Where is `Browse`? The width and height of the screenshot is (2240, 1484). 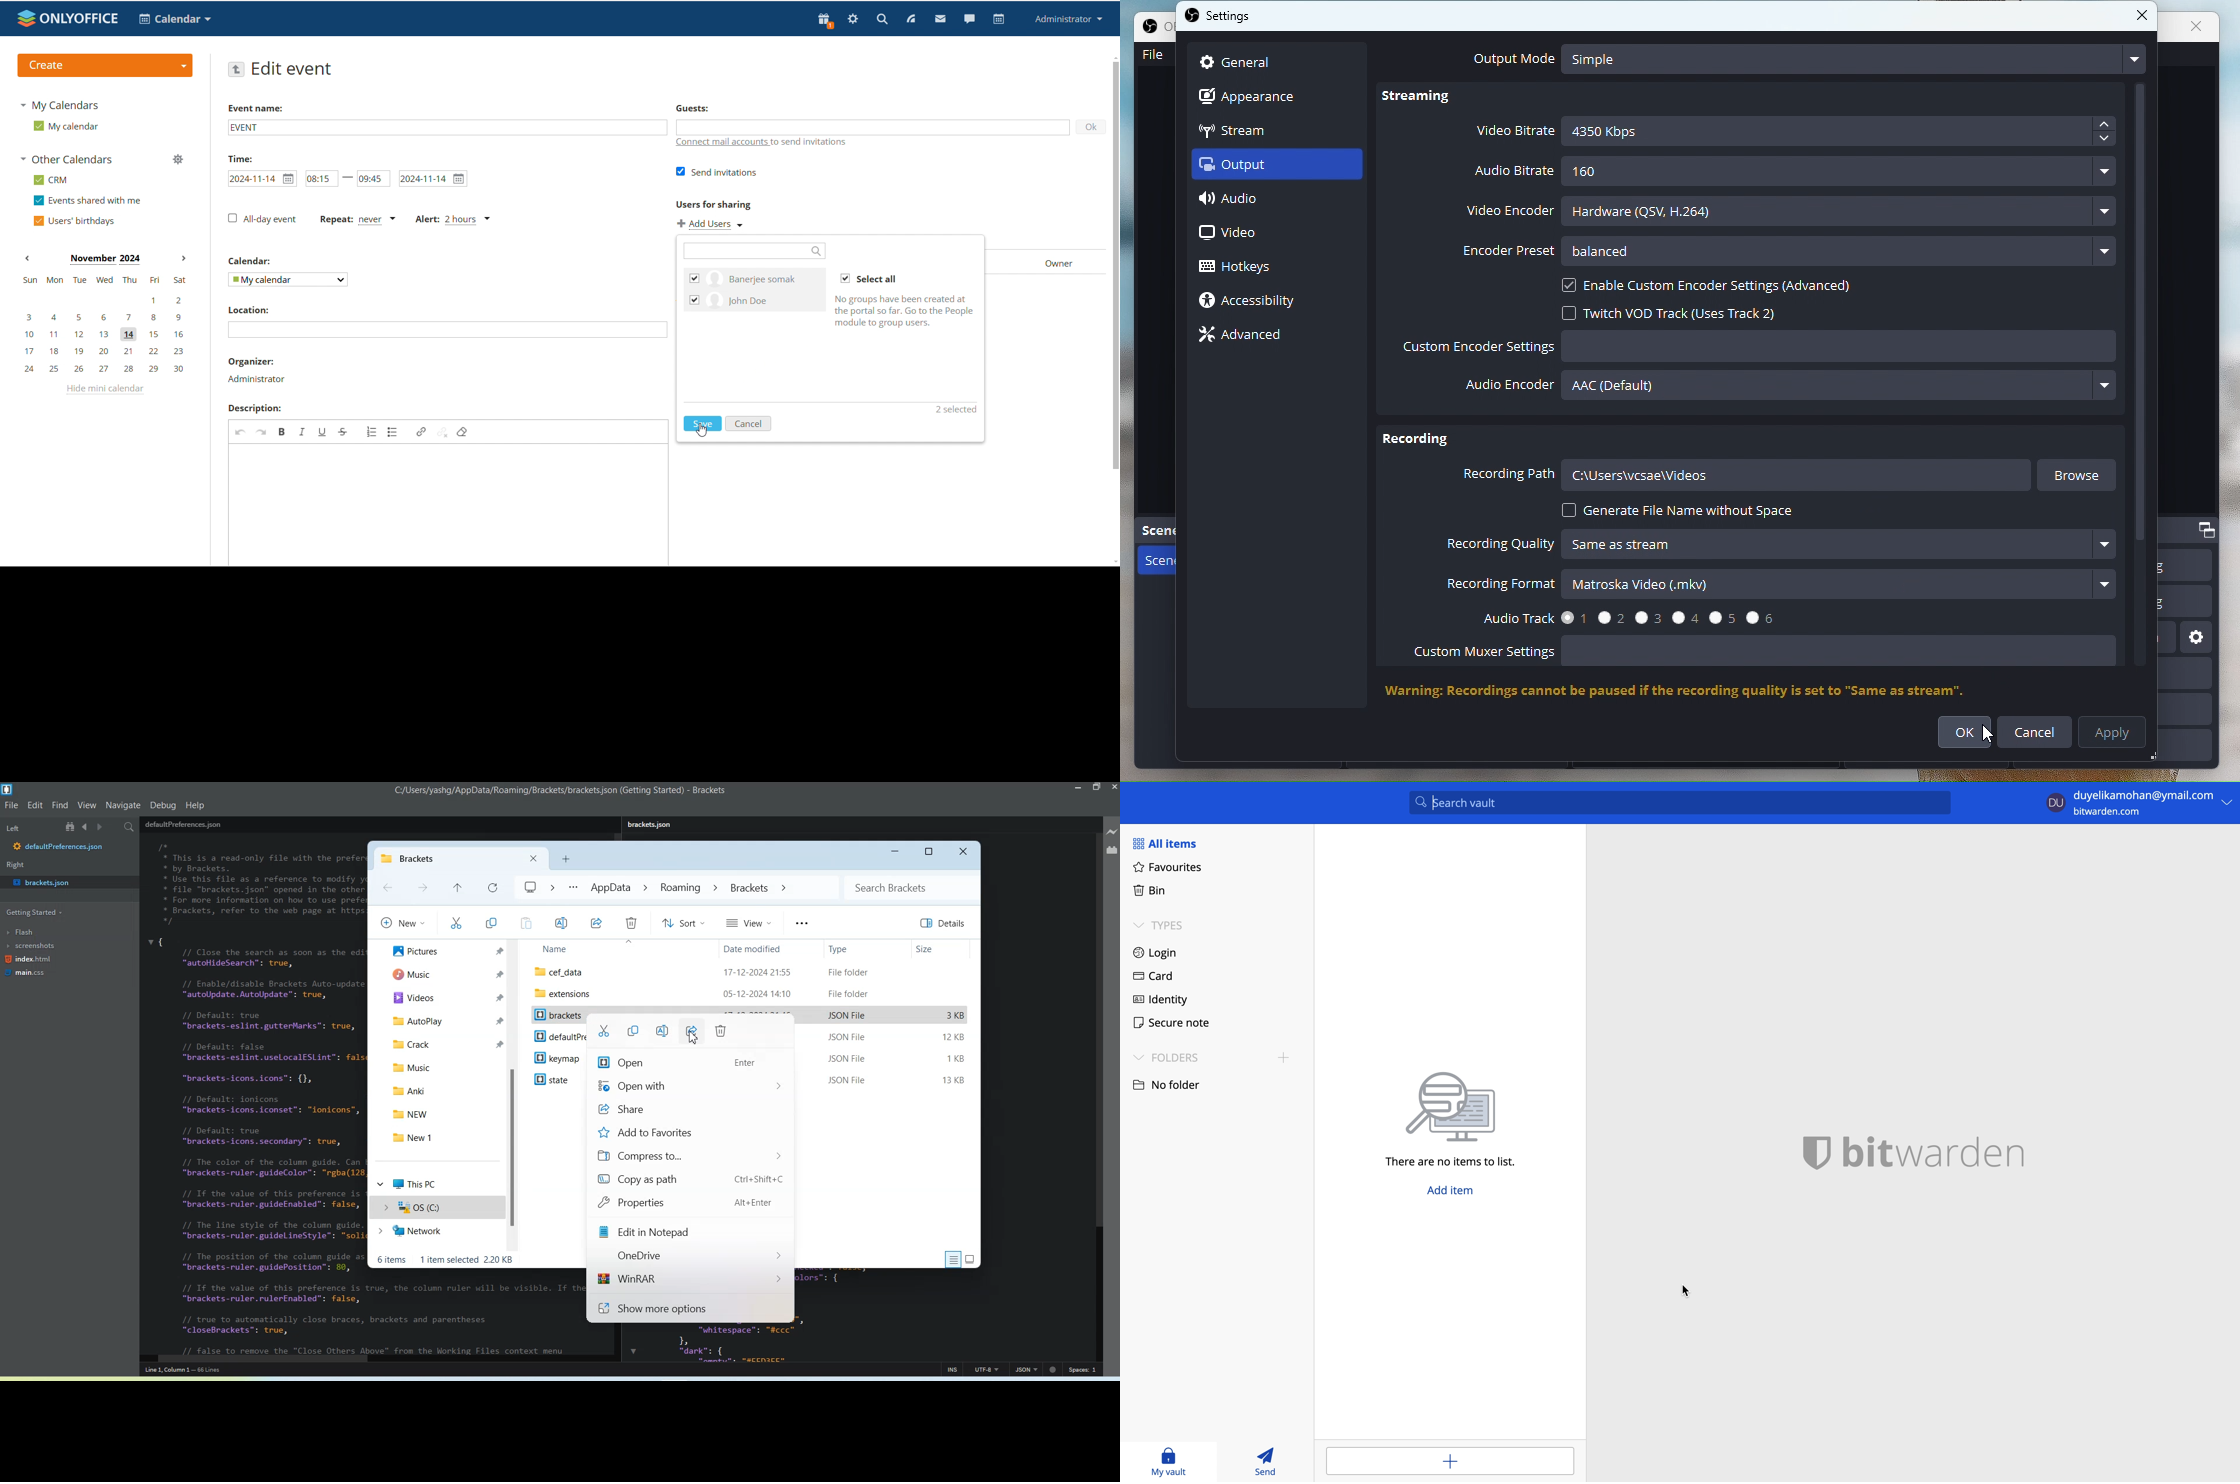 Browse is located at coordinates (2081, 475).